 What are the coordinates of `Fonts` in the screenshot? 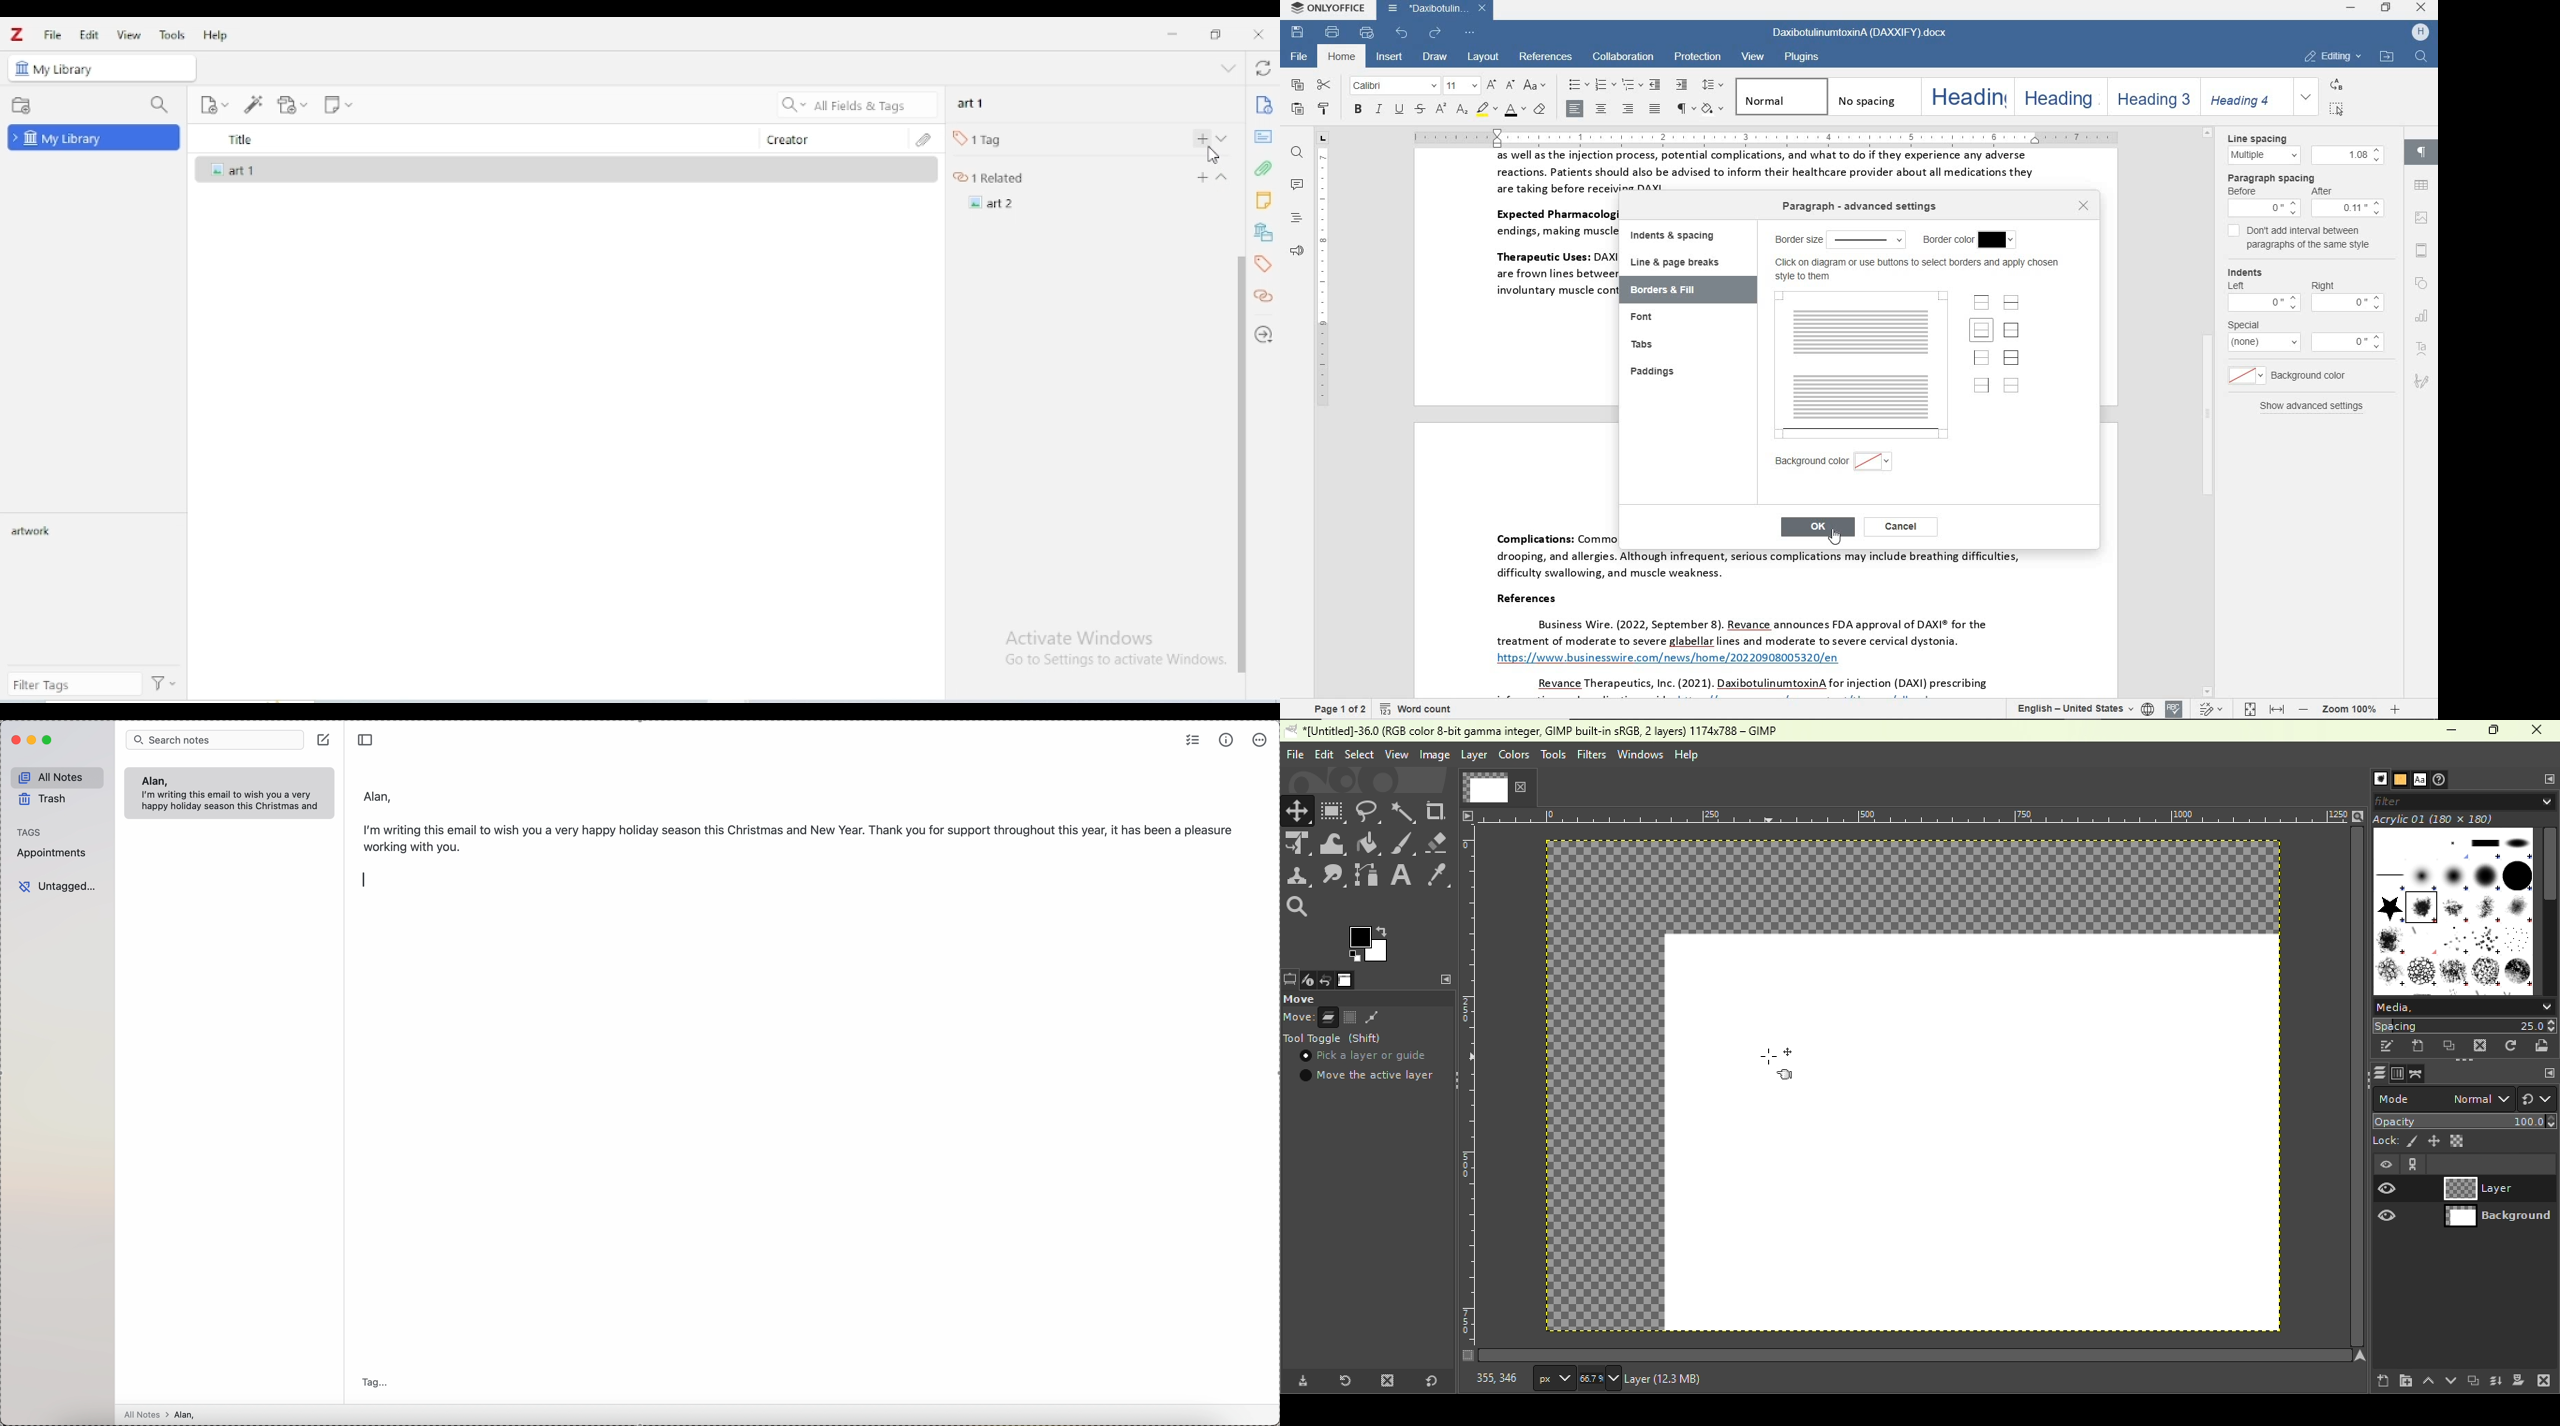 It's located at (2419, 777).